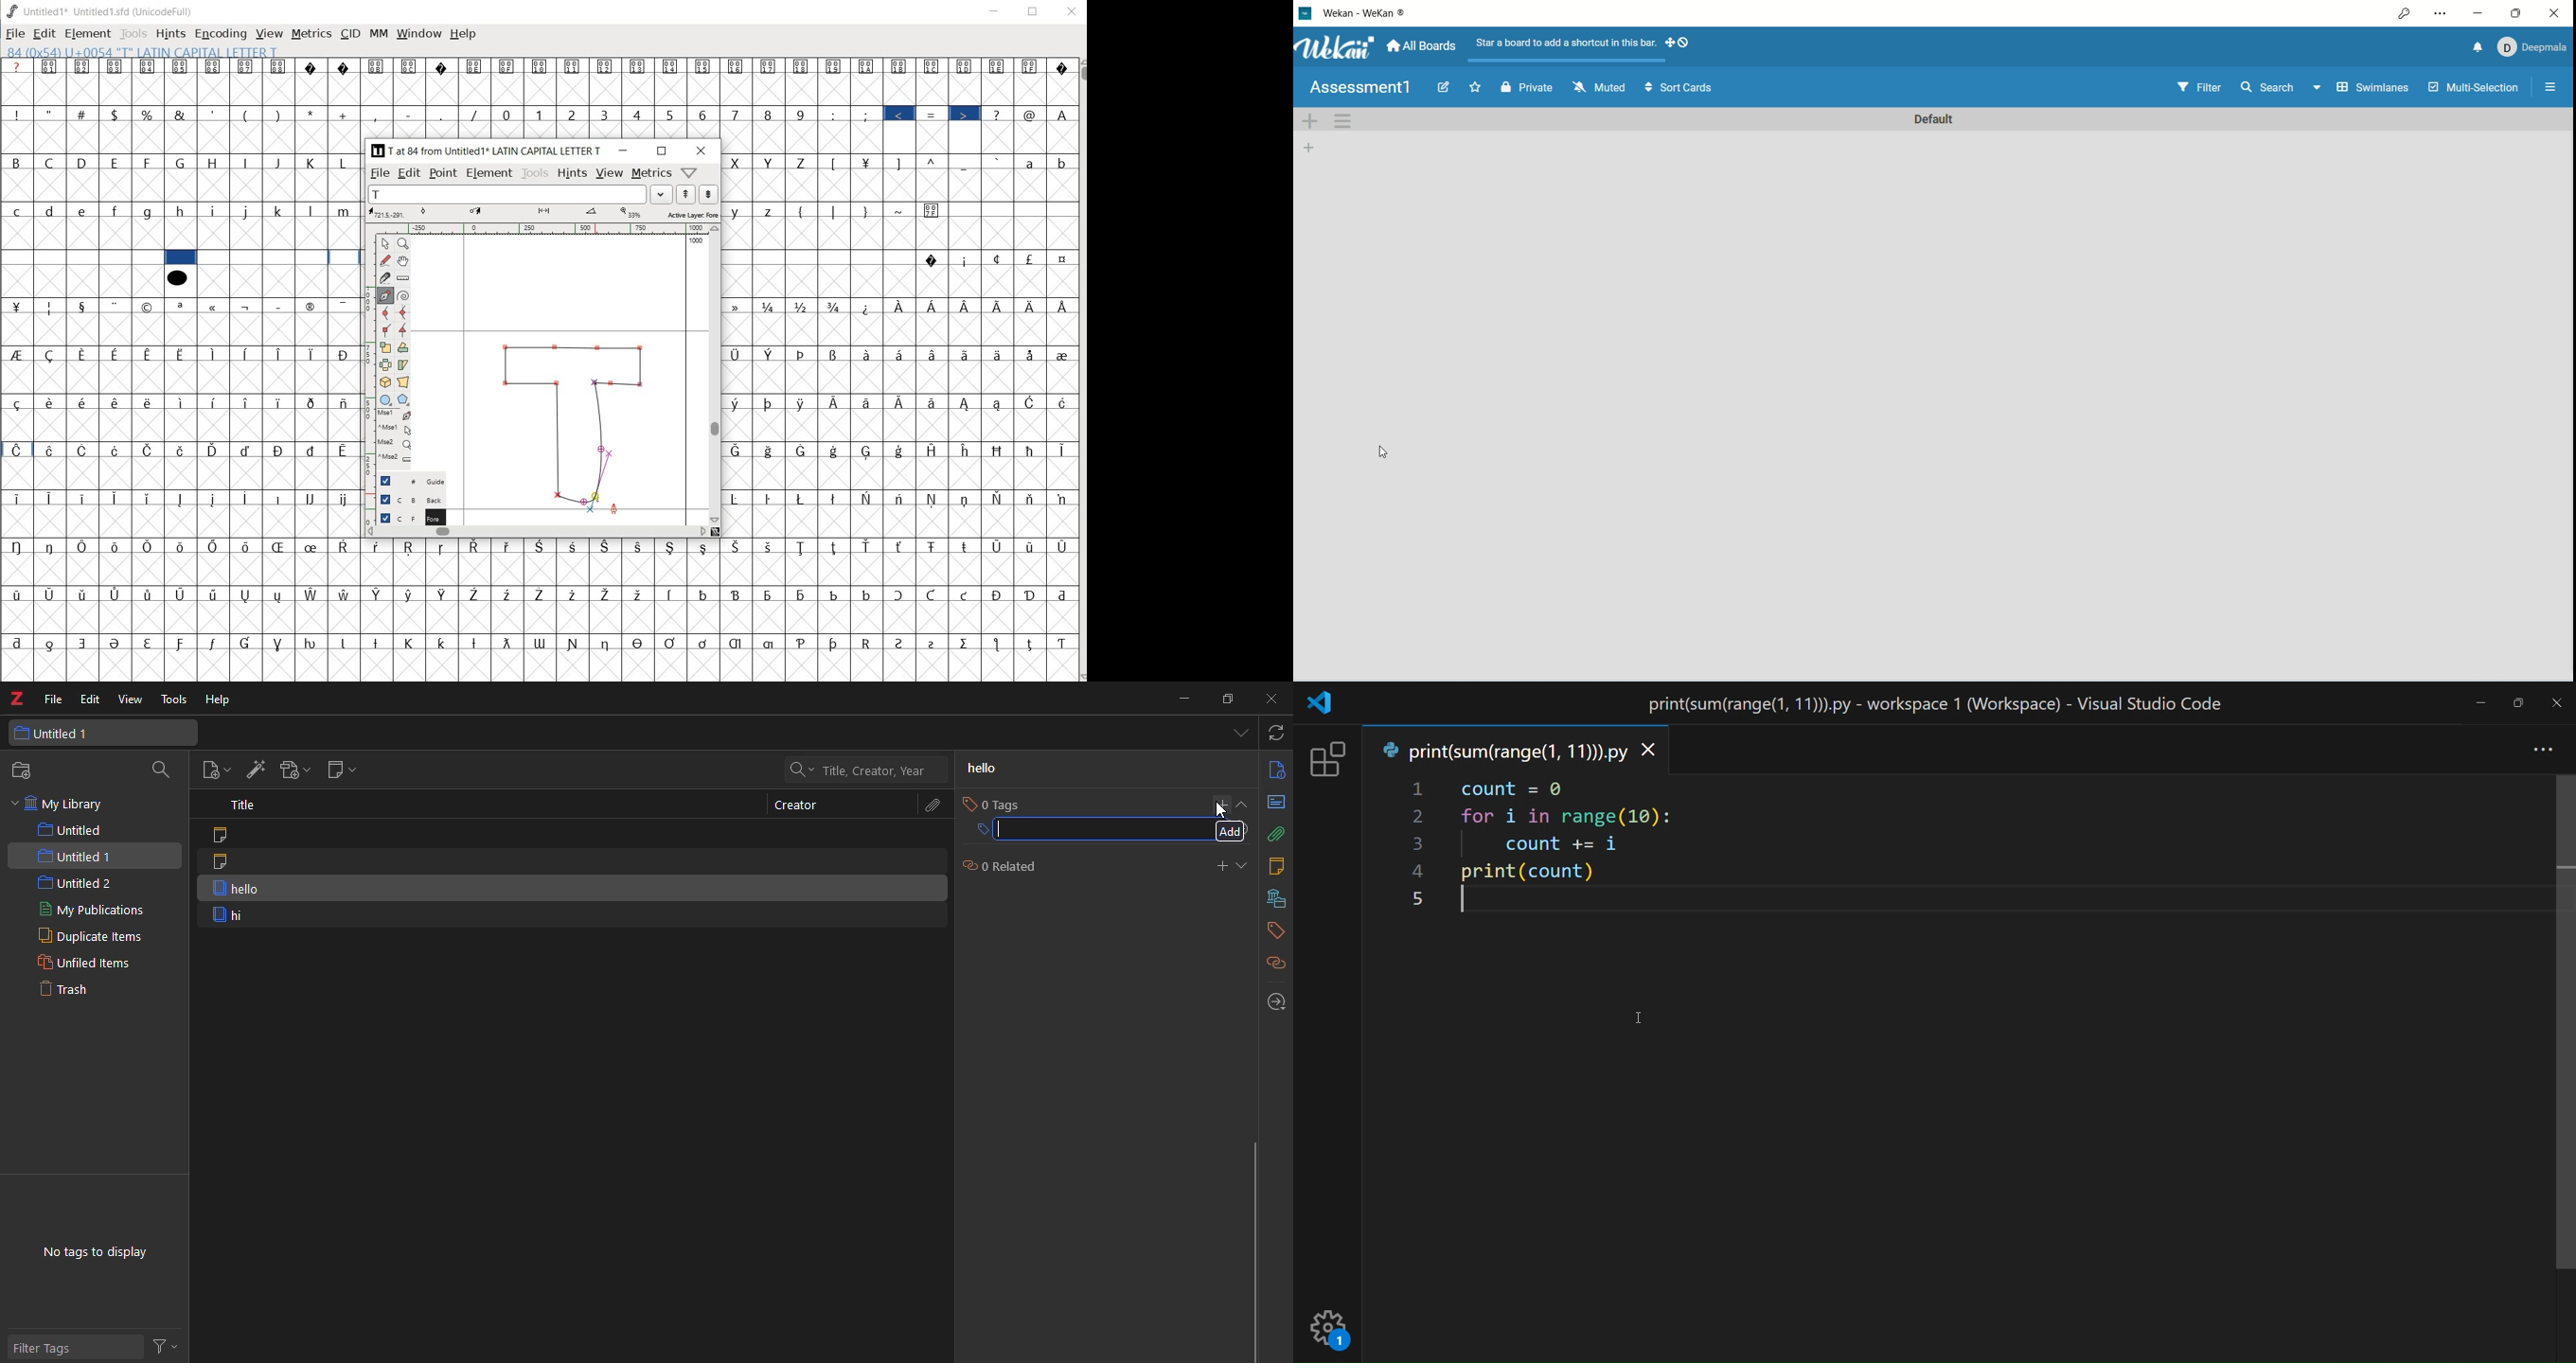 The width and height of the screenshot is (2576, 1372). I want to click on <, so click(902, 115).